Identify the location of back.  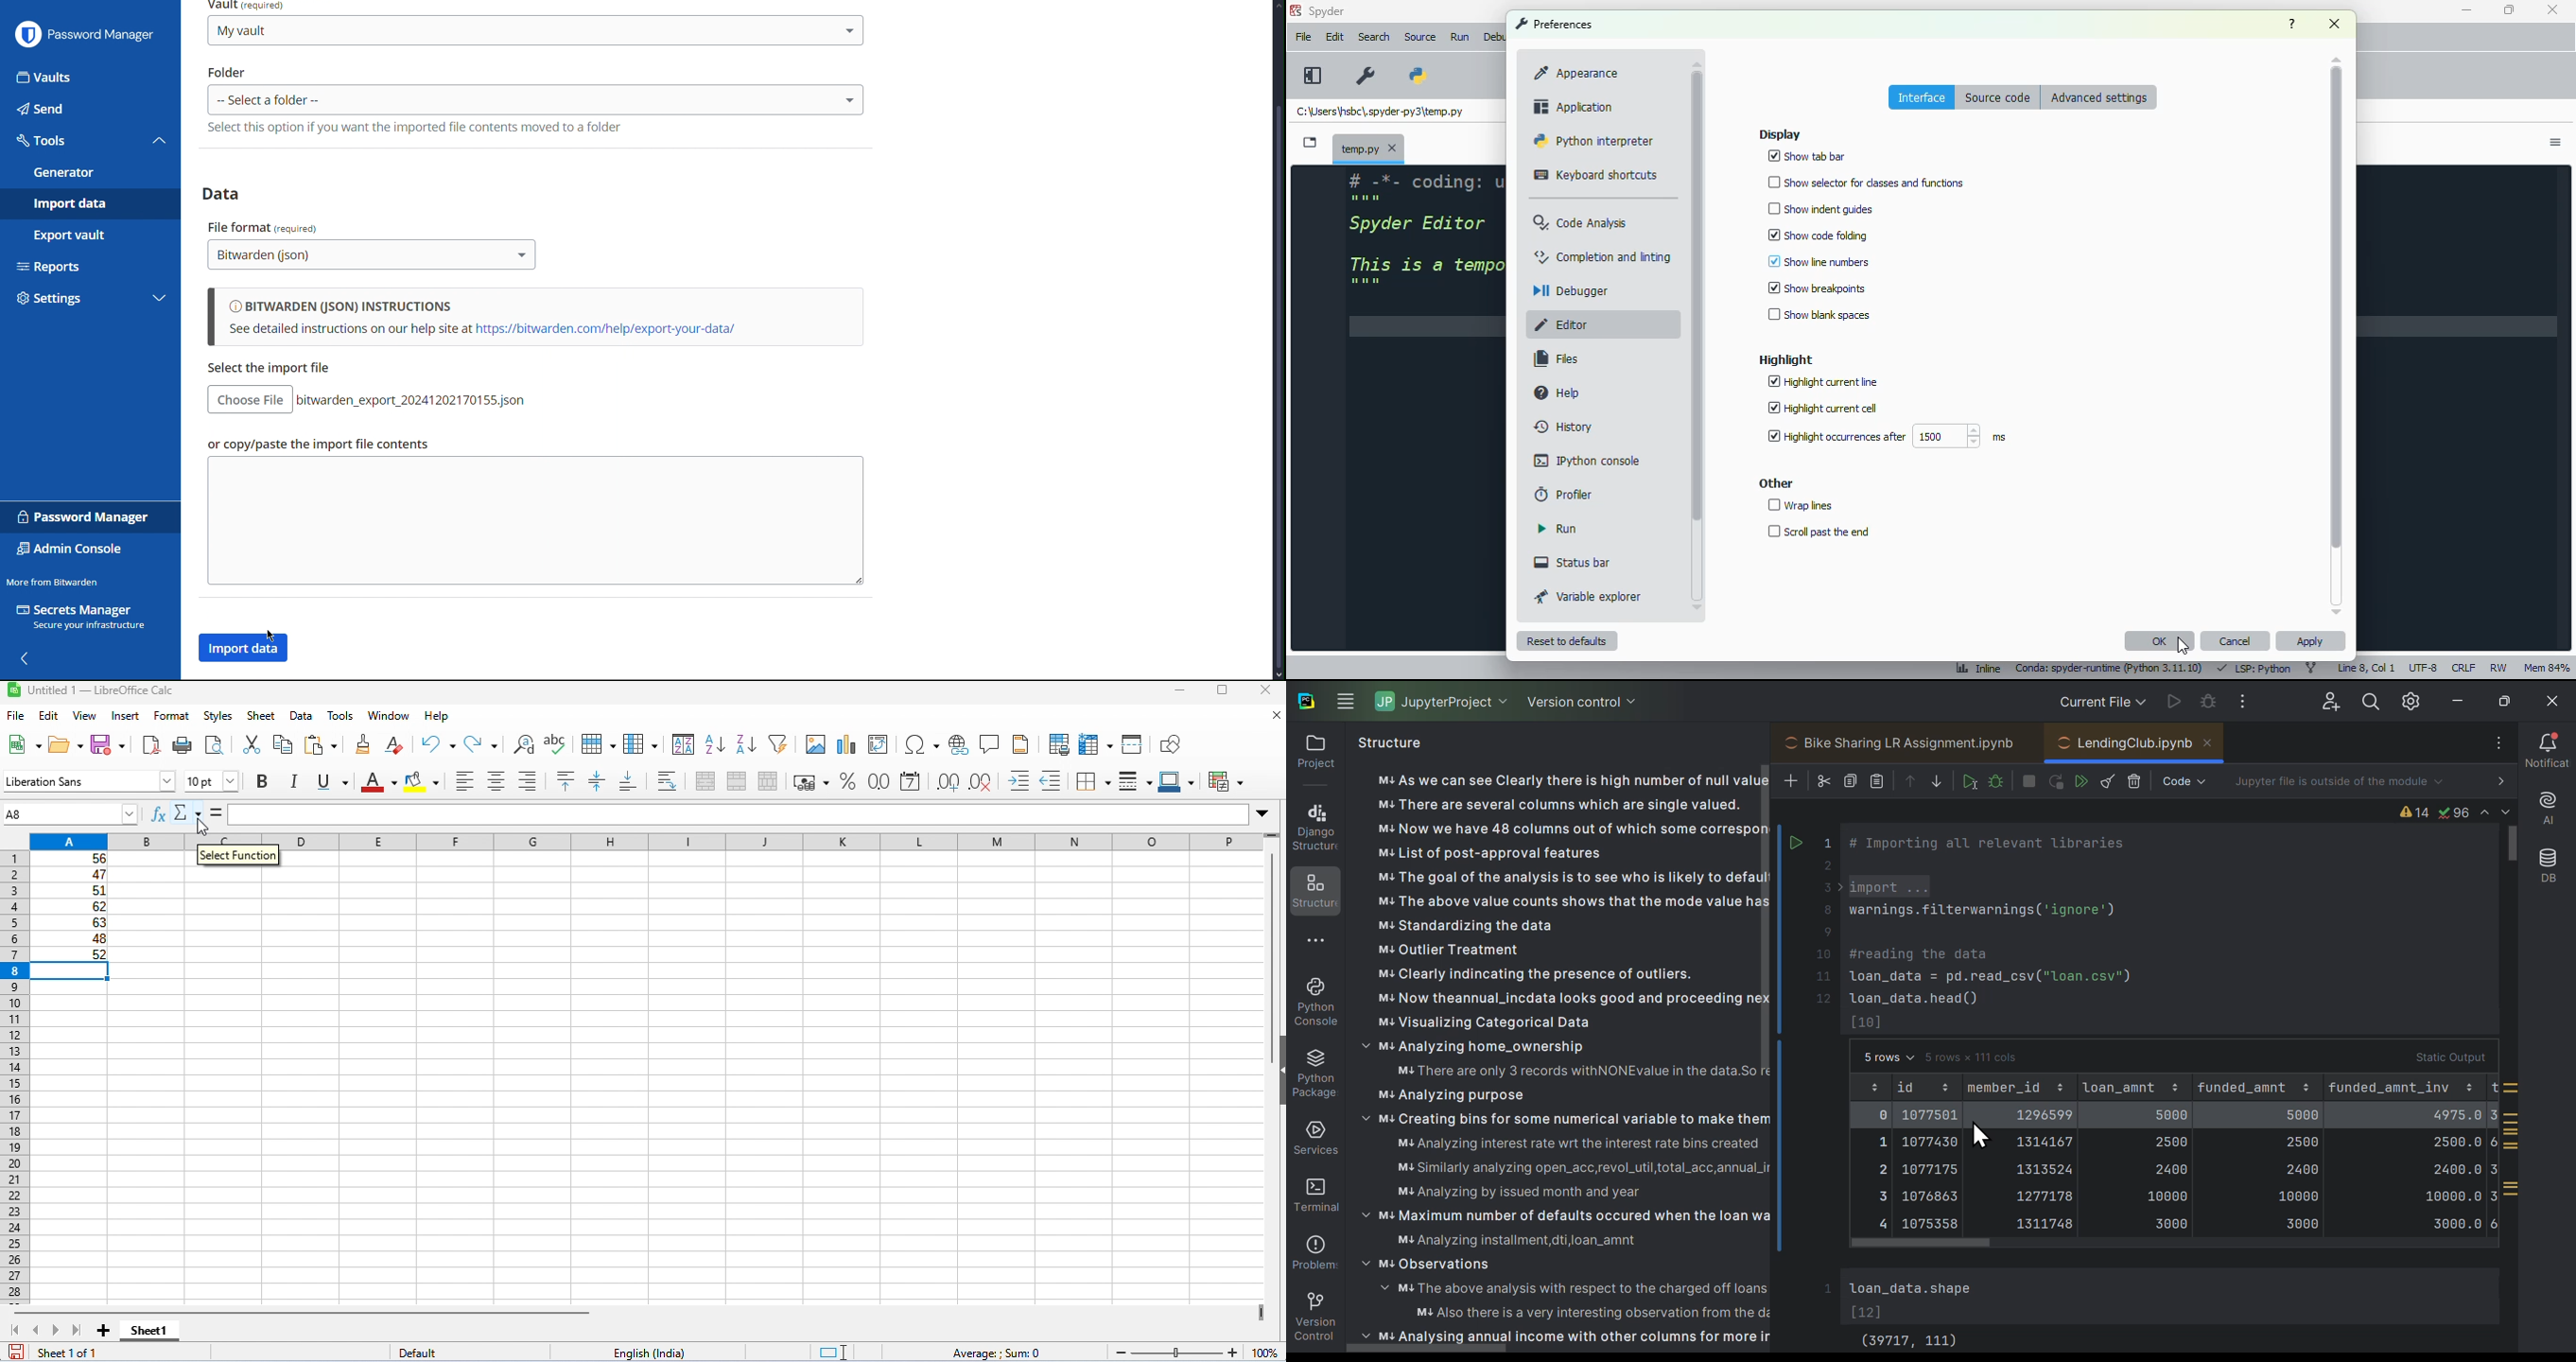
(24, 658).